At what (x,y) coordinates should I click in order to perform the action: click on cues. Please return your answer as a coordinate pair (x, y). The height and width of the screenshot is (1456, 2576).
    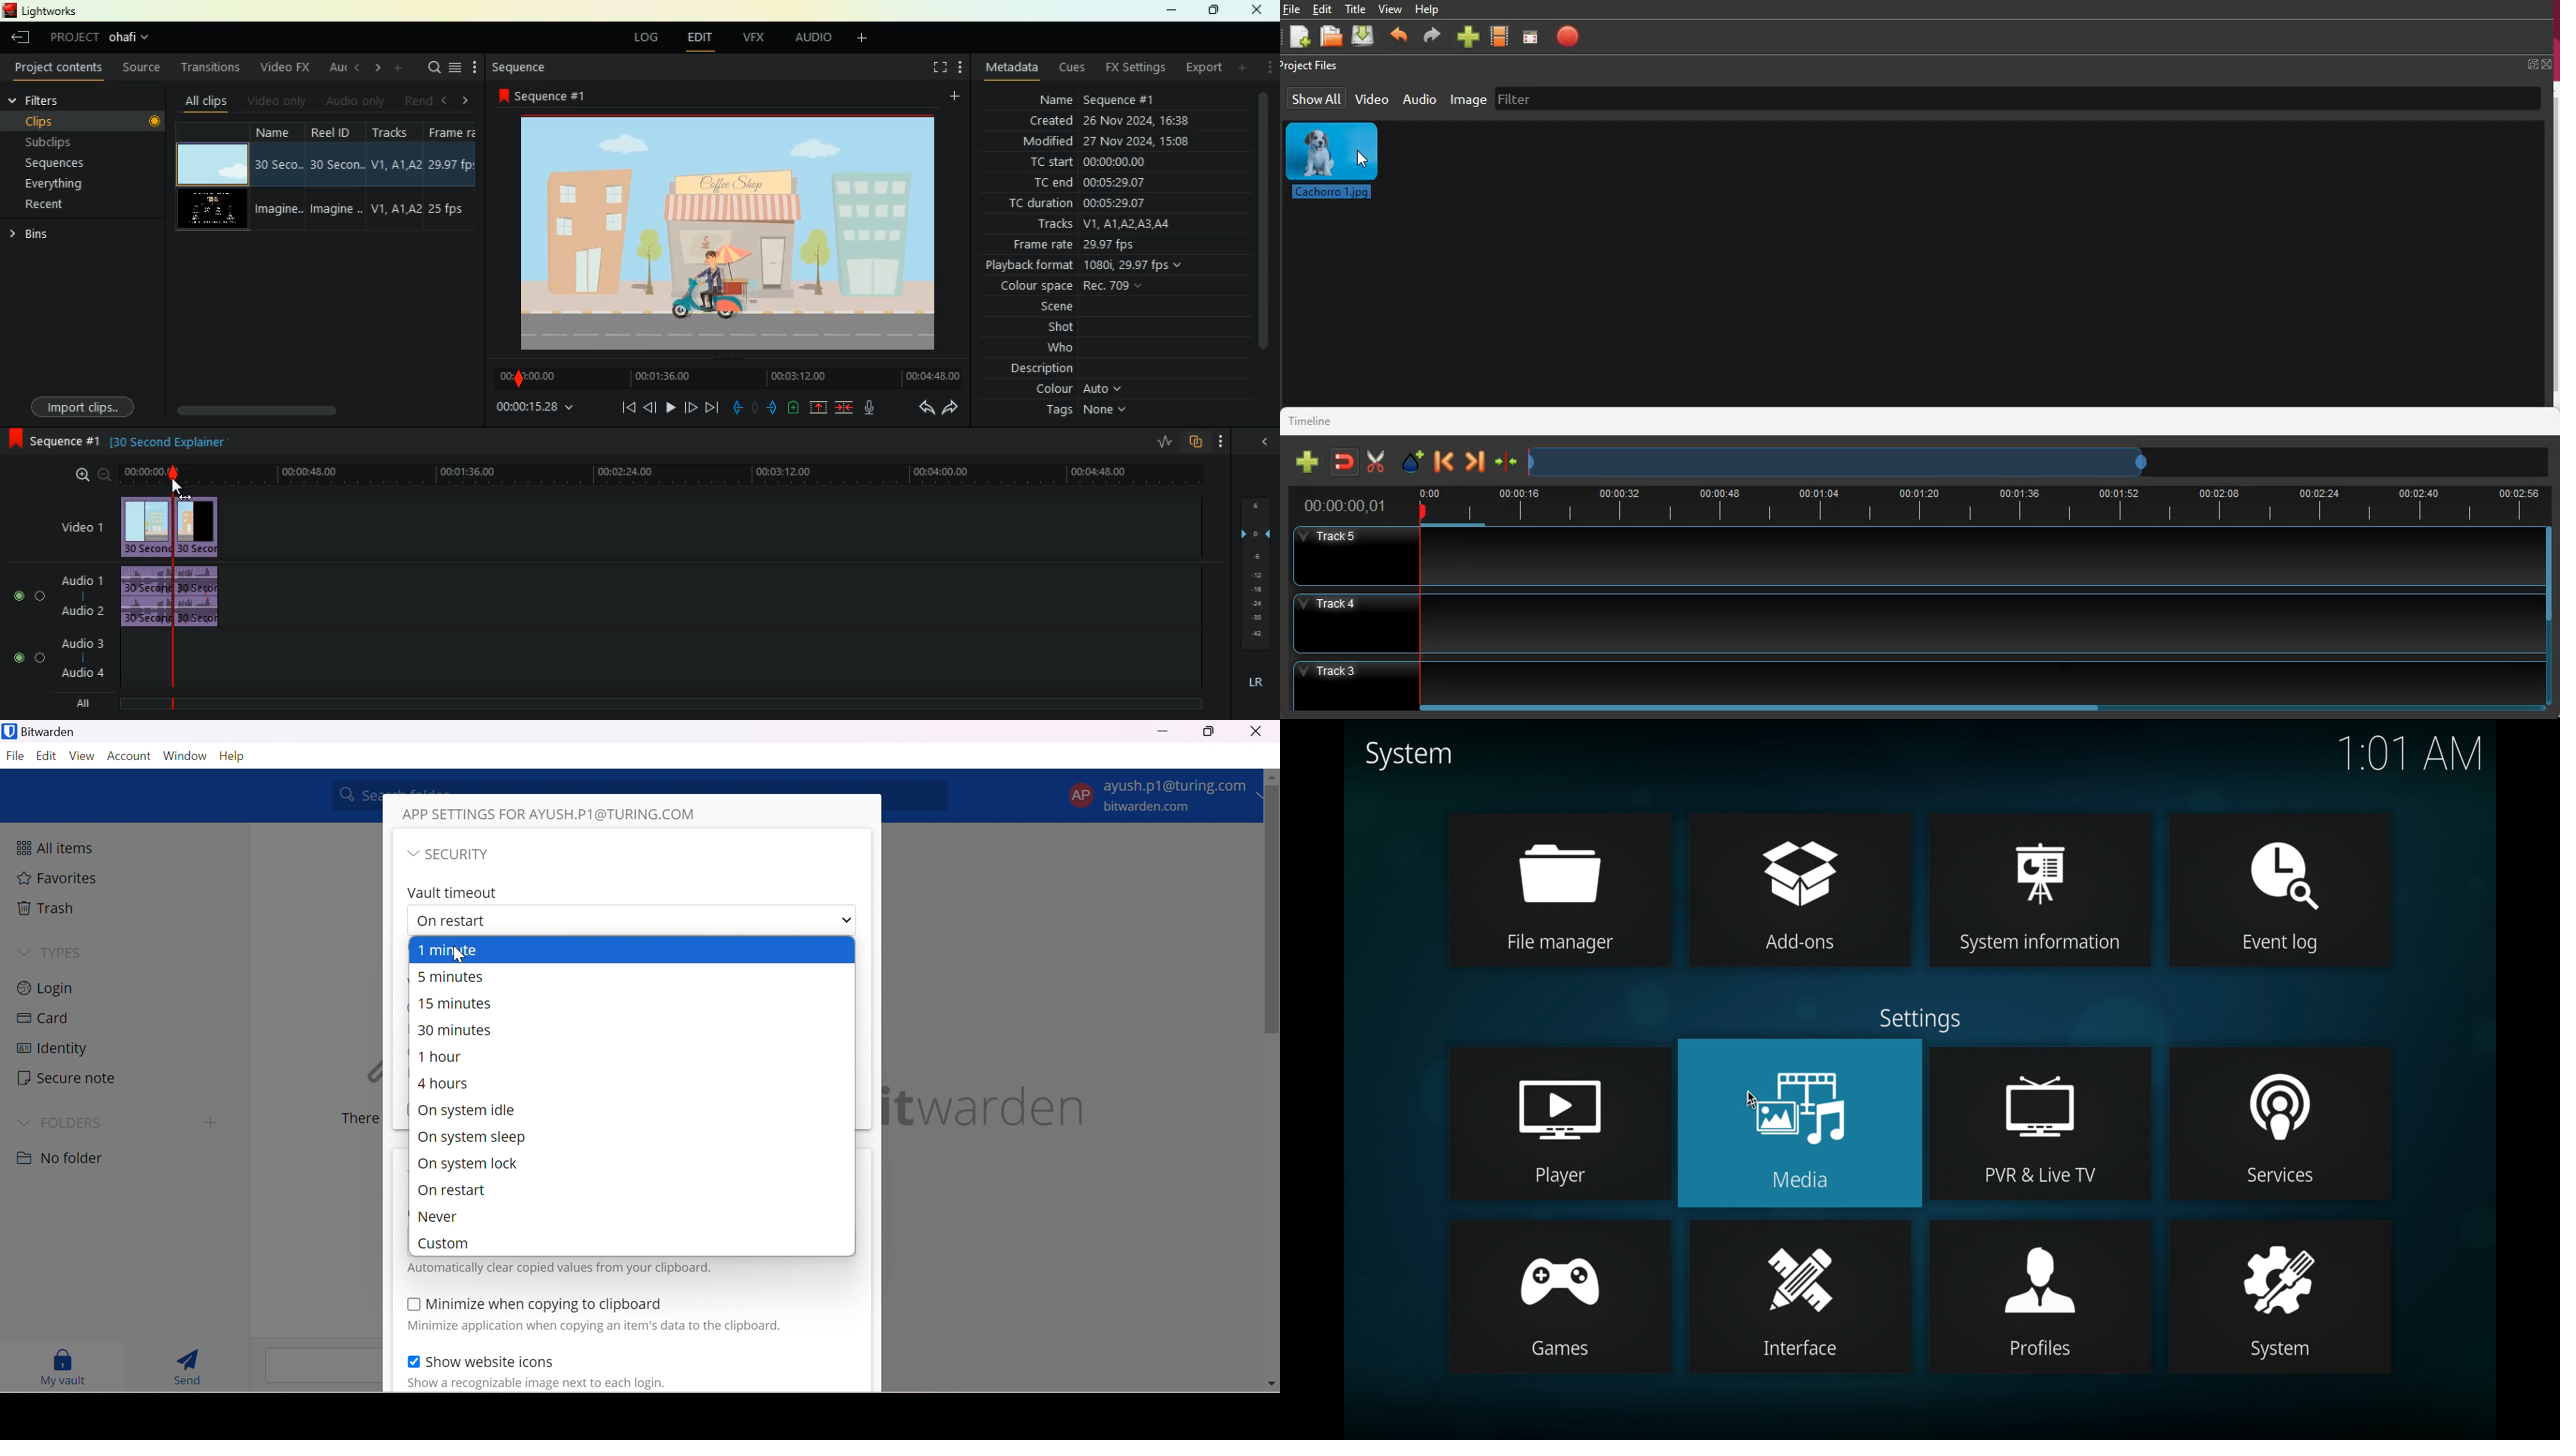
    Looking at the image, I should click on (1074, 67).